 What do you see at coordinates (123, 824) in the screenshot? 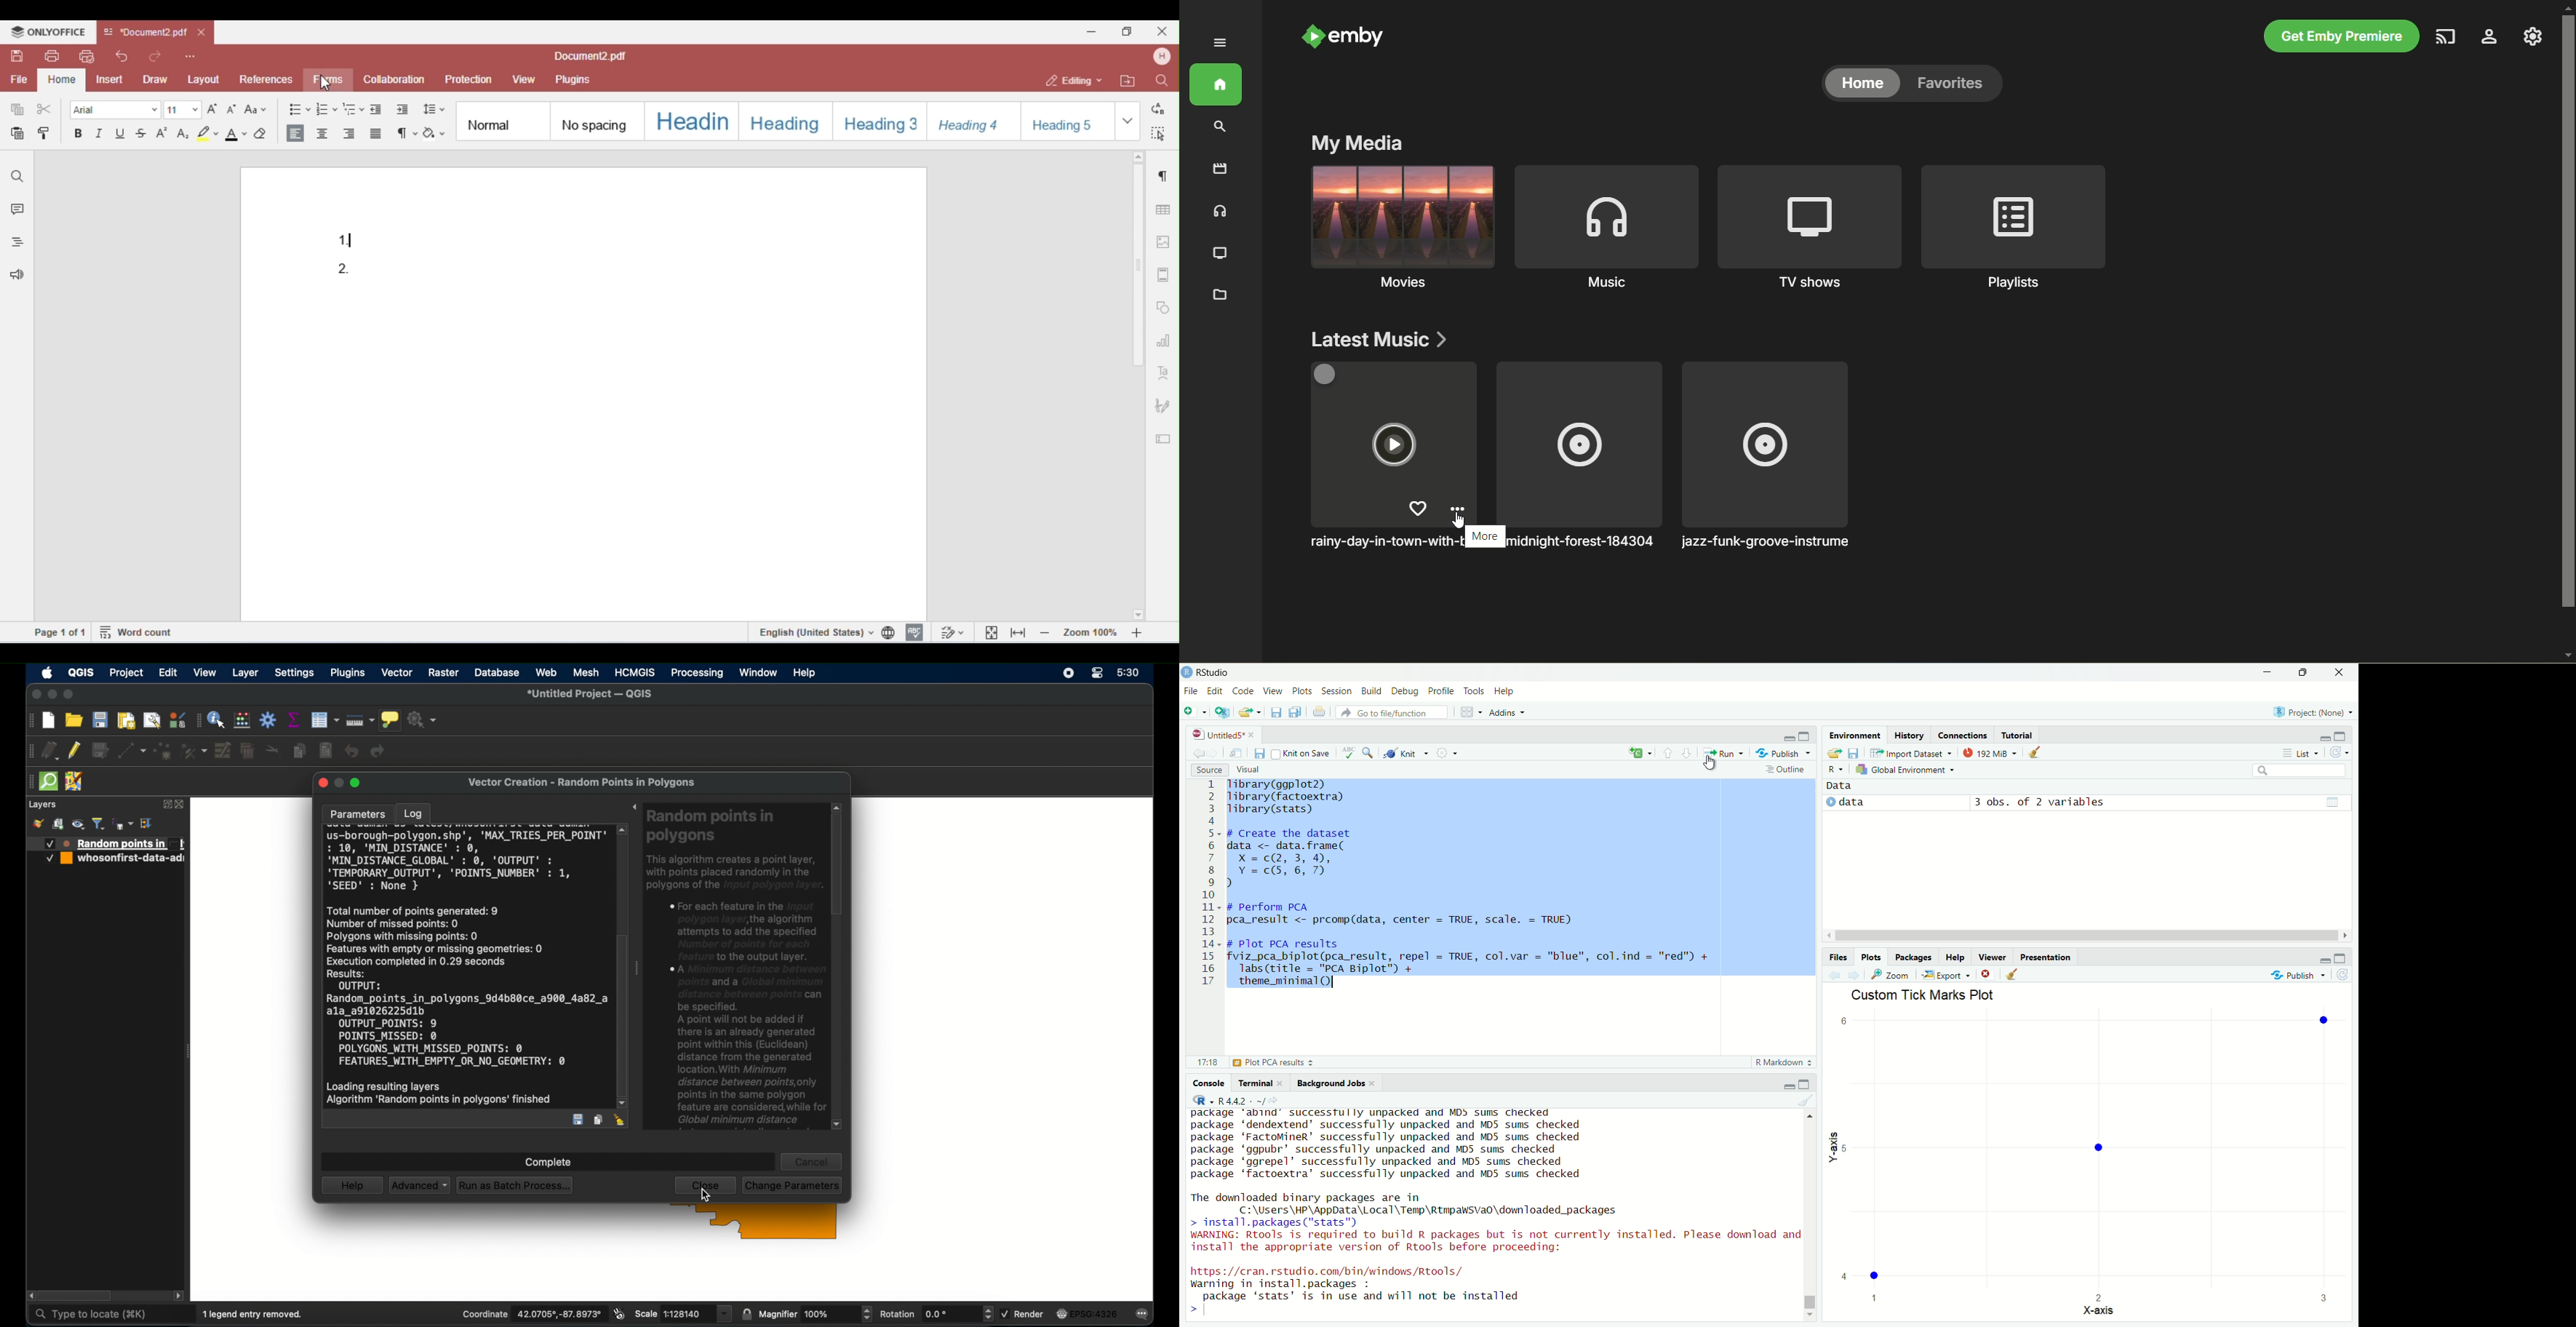
I see `filter legend by expression` at bounding box center [123, 824].